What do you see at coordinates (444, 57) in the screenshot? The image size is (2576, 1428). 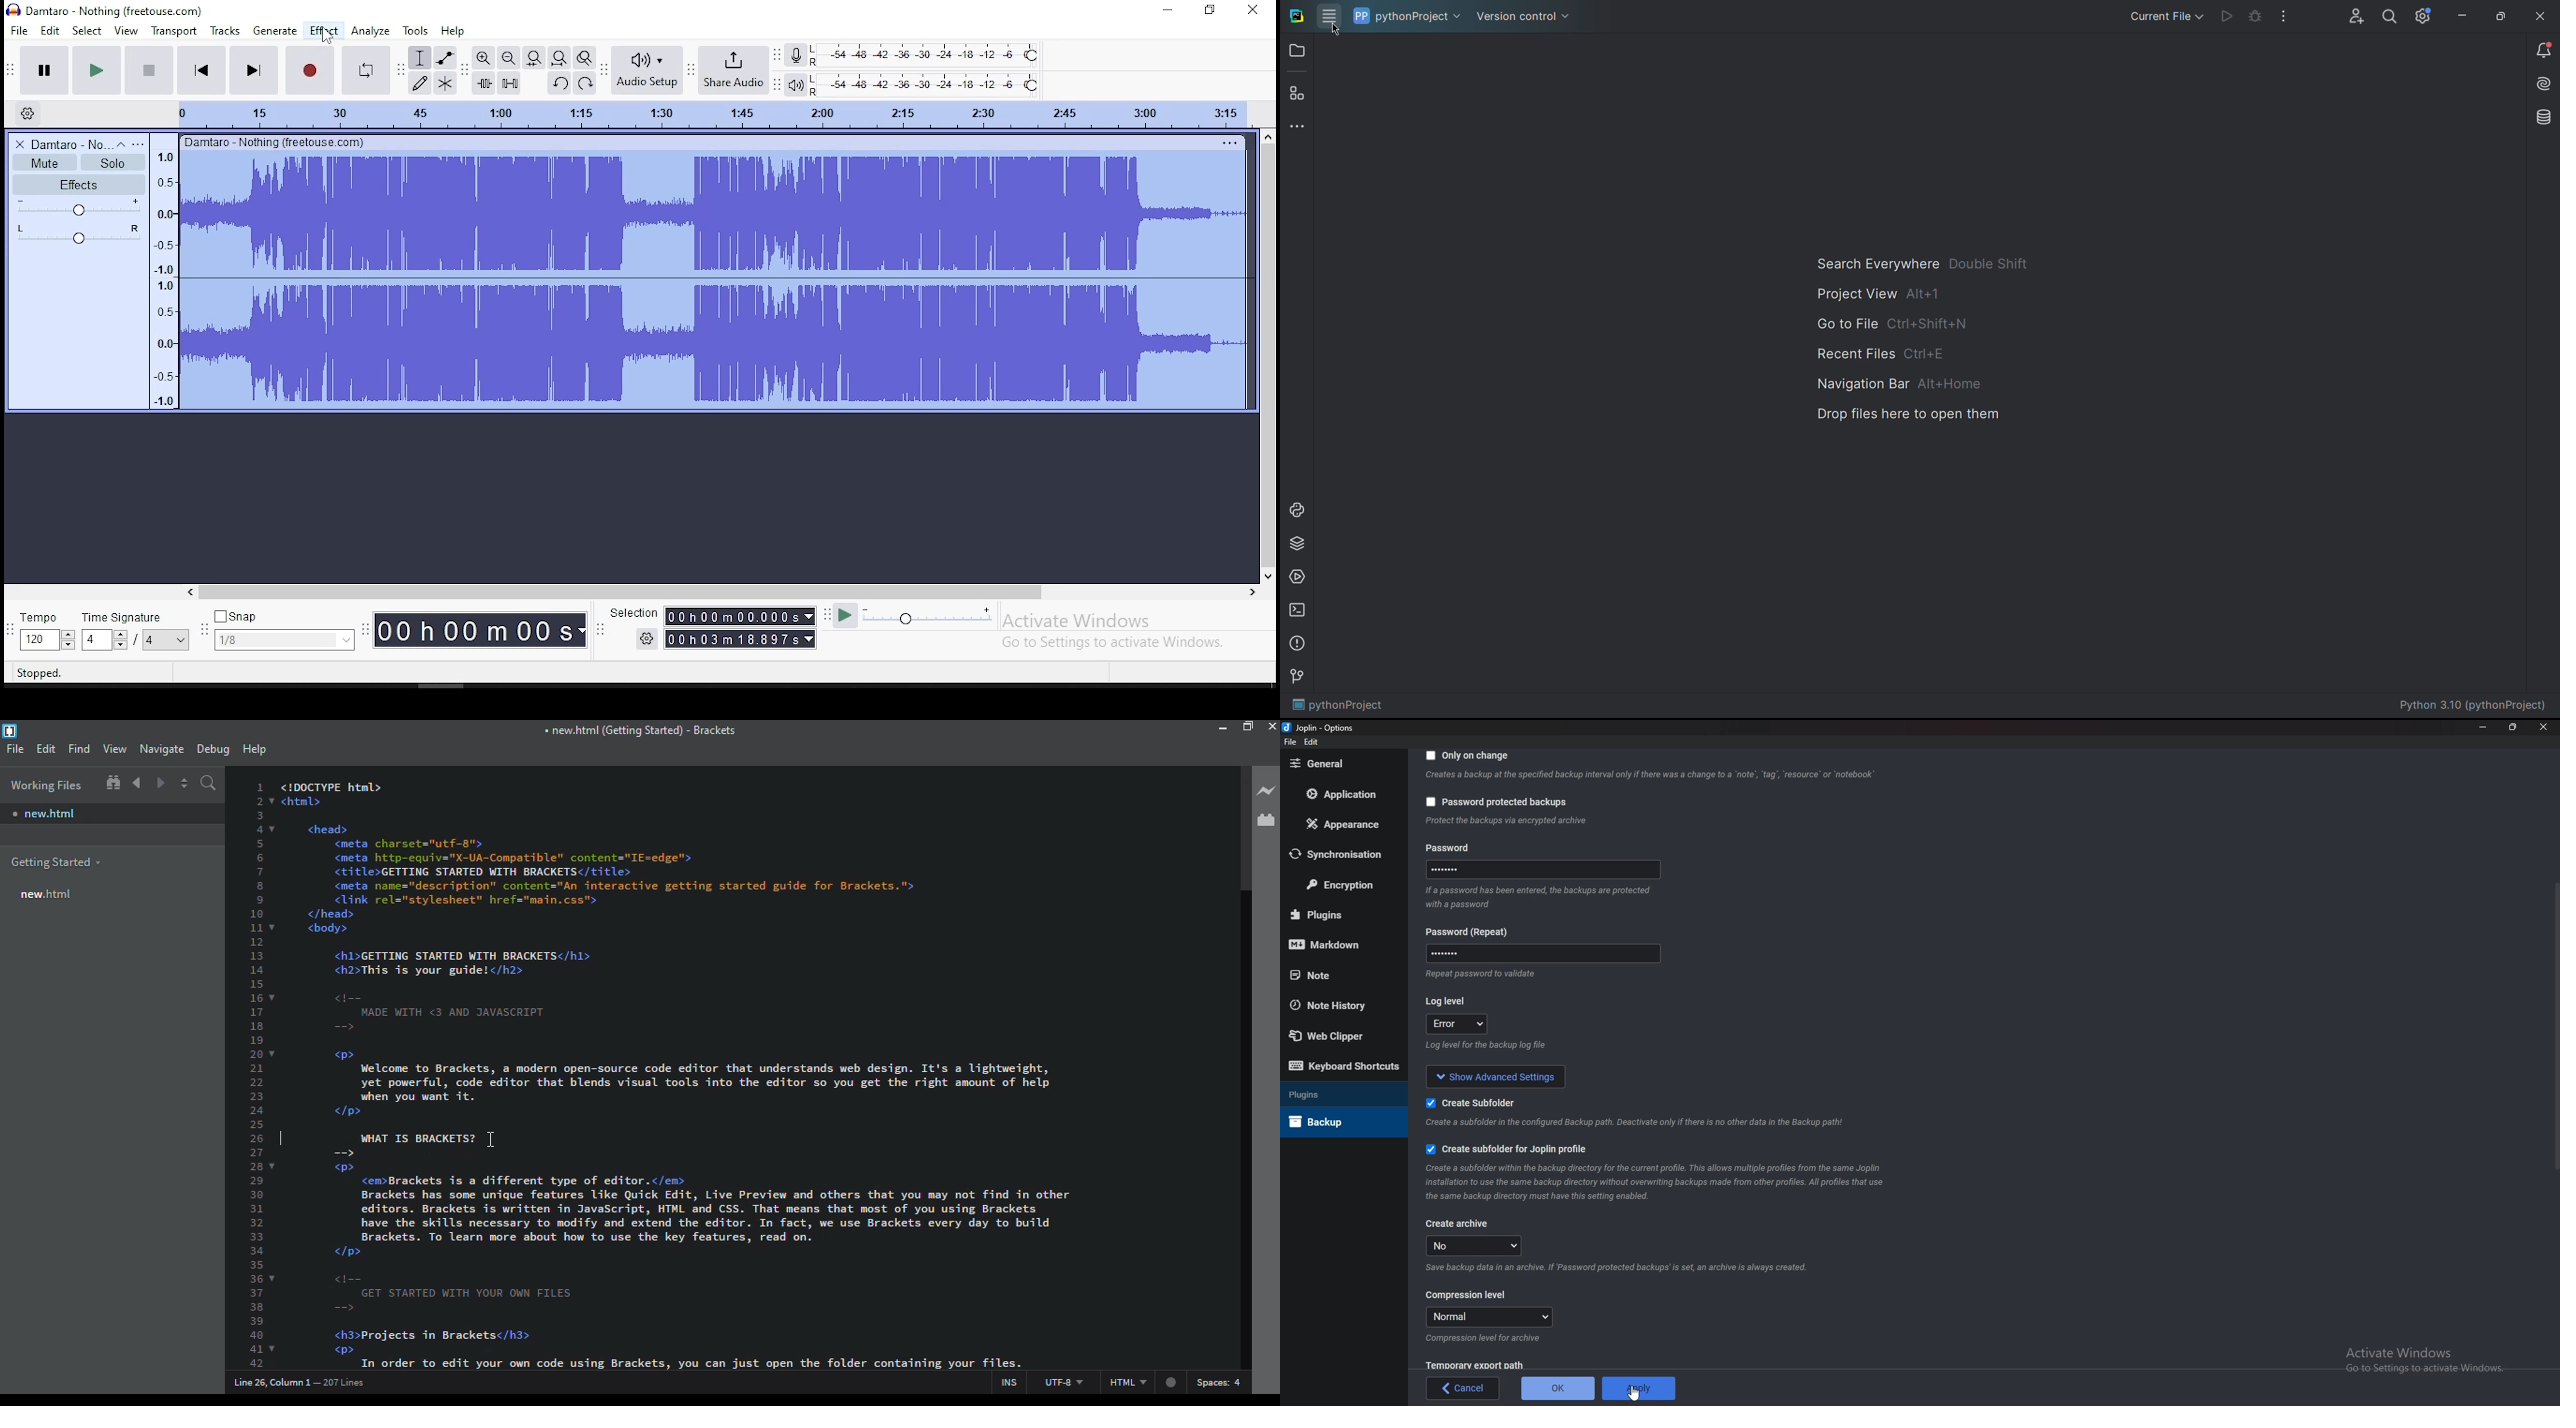 I see `envelope tool` at bounding box center [444, 57].